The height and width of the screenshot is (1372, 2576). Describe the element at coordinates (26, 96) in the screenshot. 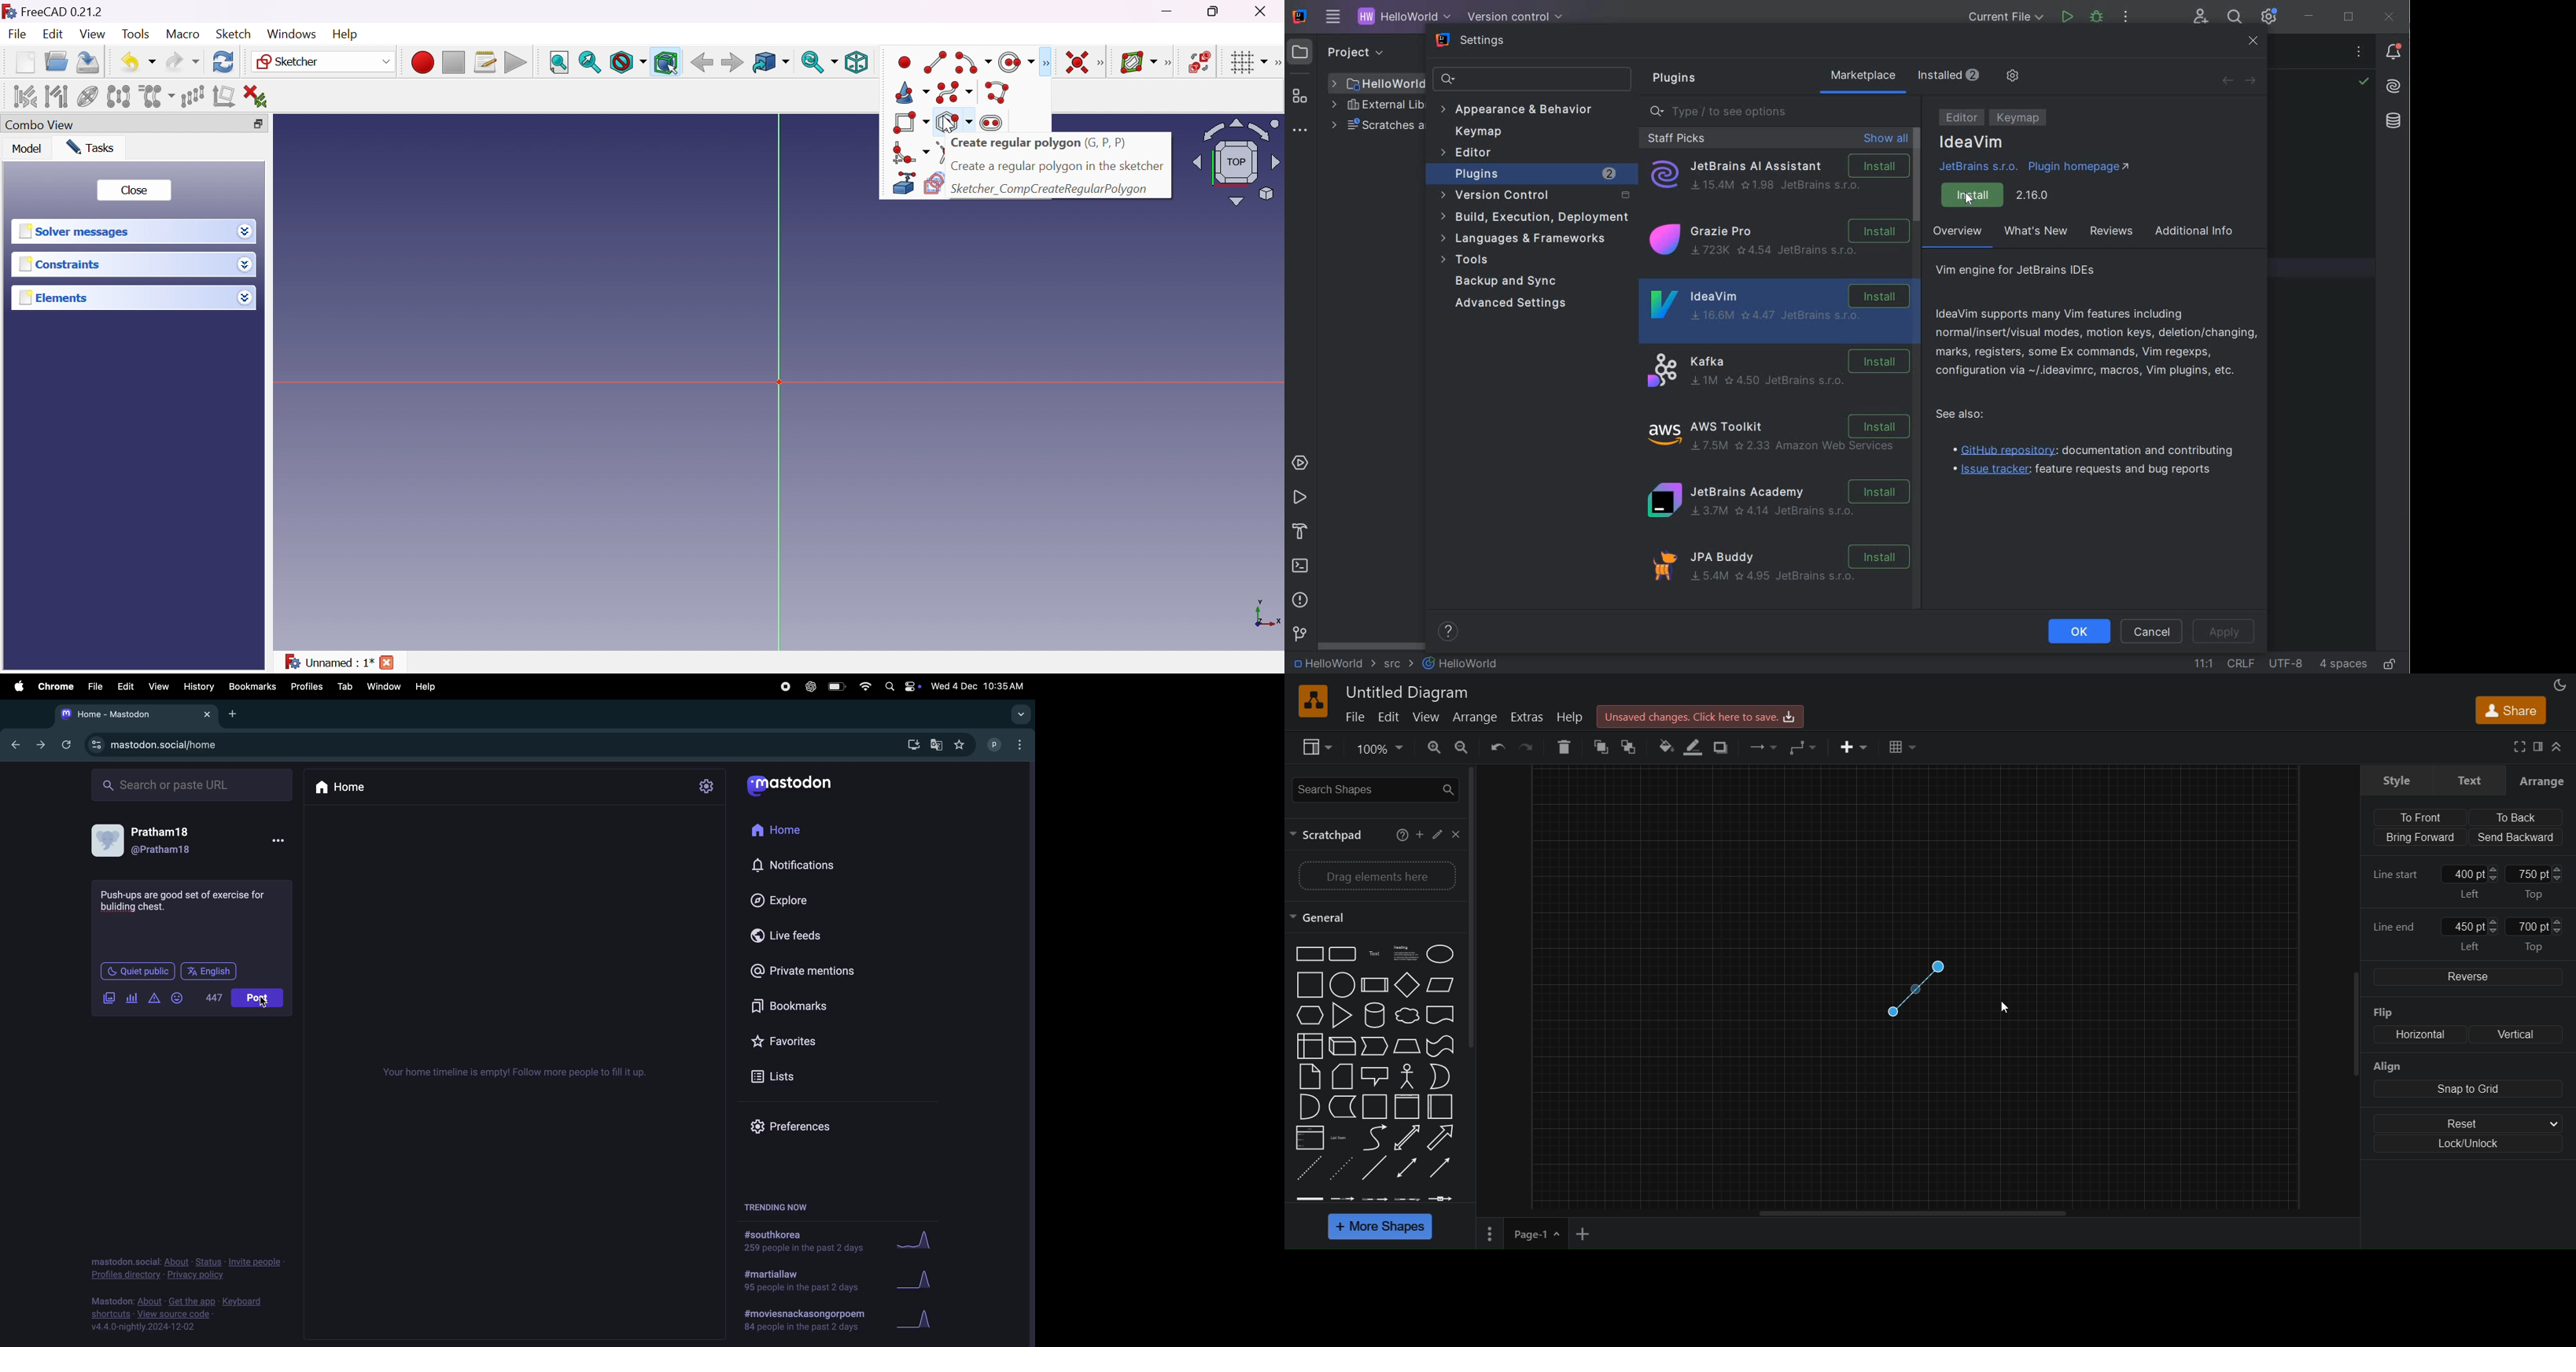

I see `Select associated constraints` at that location.